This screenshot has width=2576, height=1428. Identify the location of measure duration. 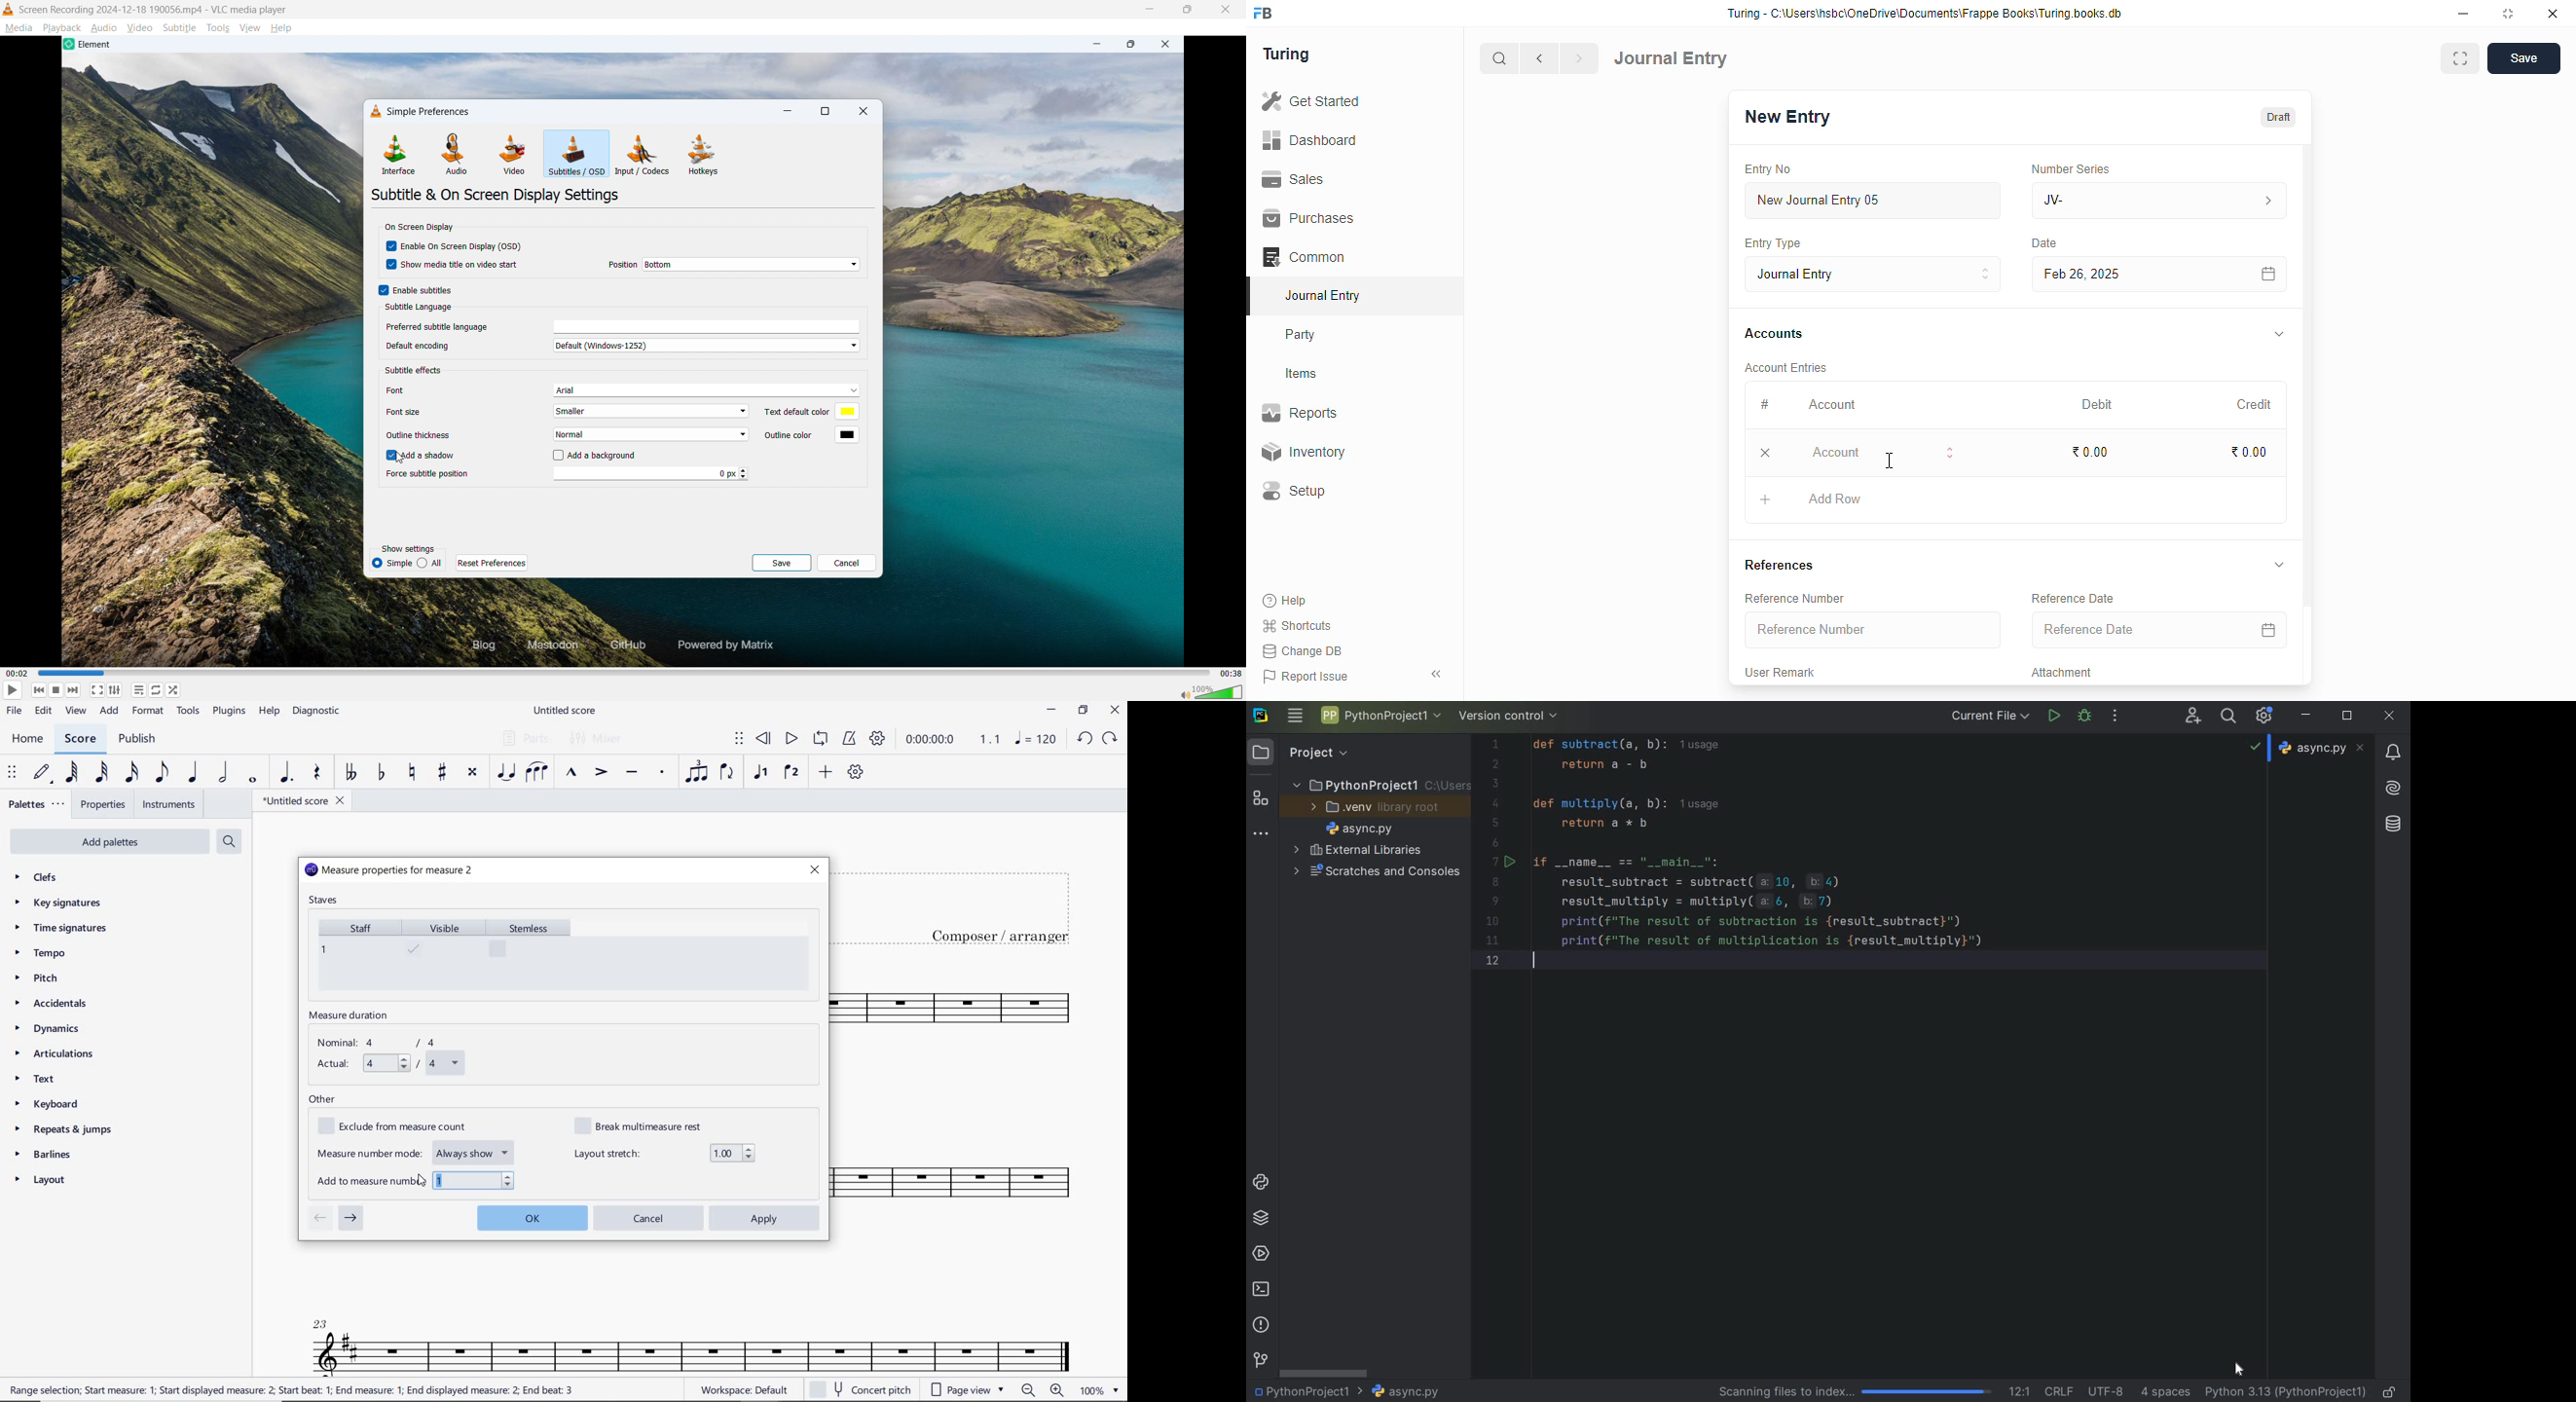
(353, 1017).